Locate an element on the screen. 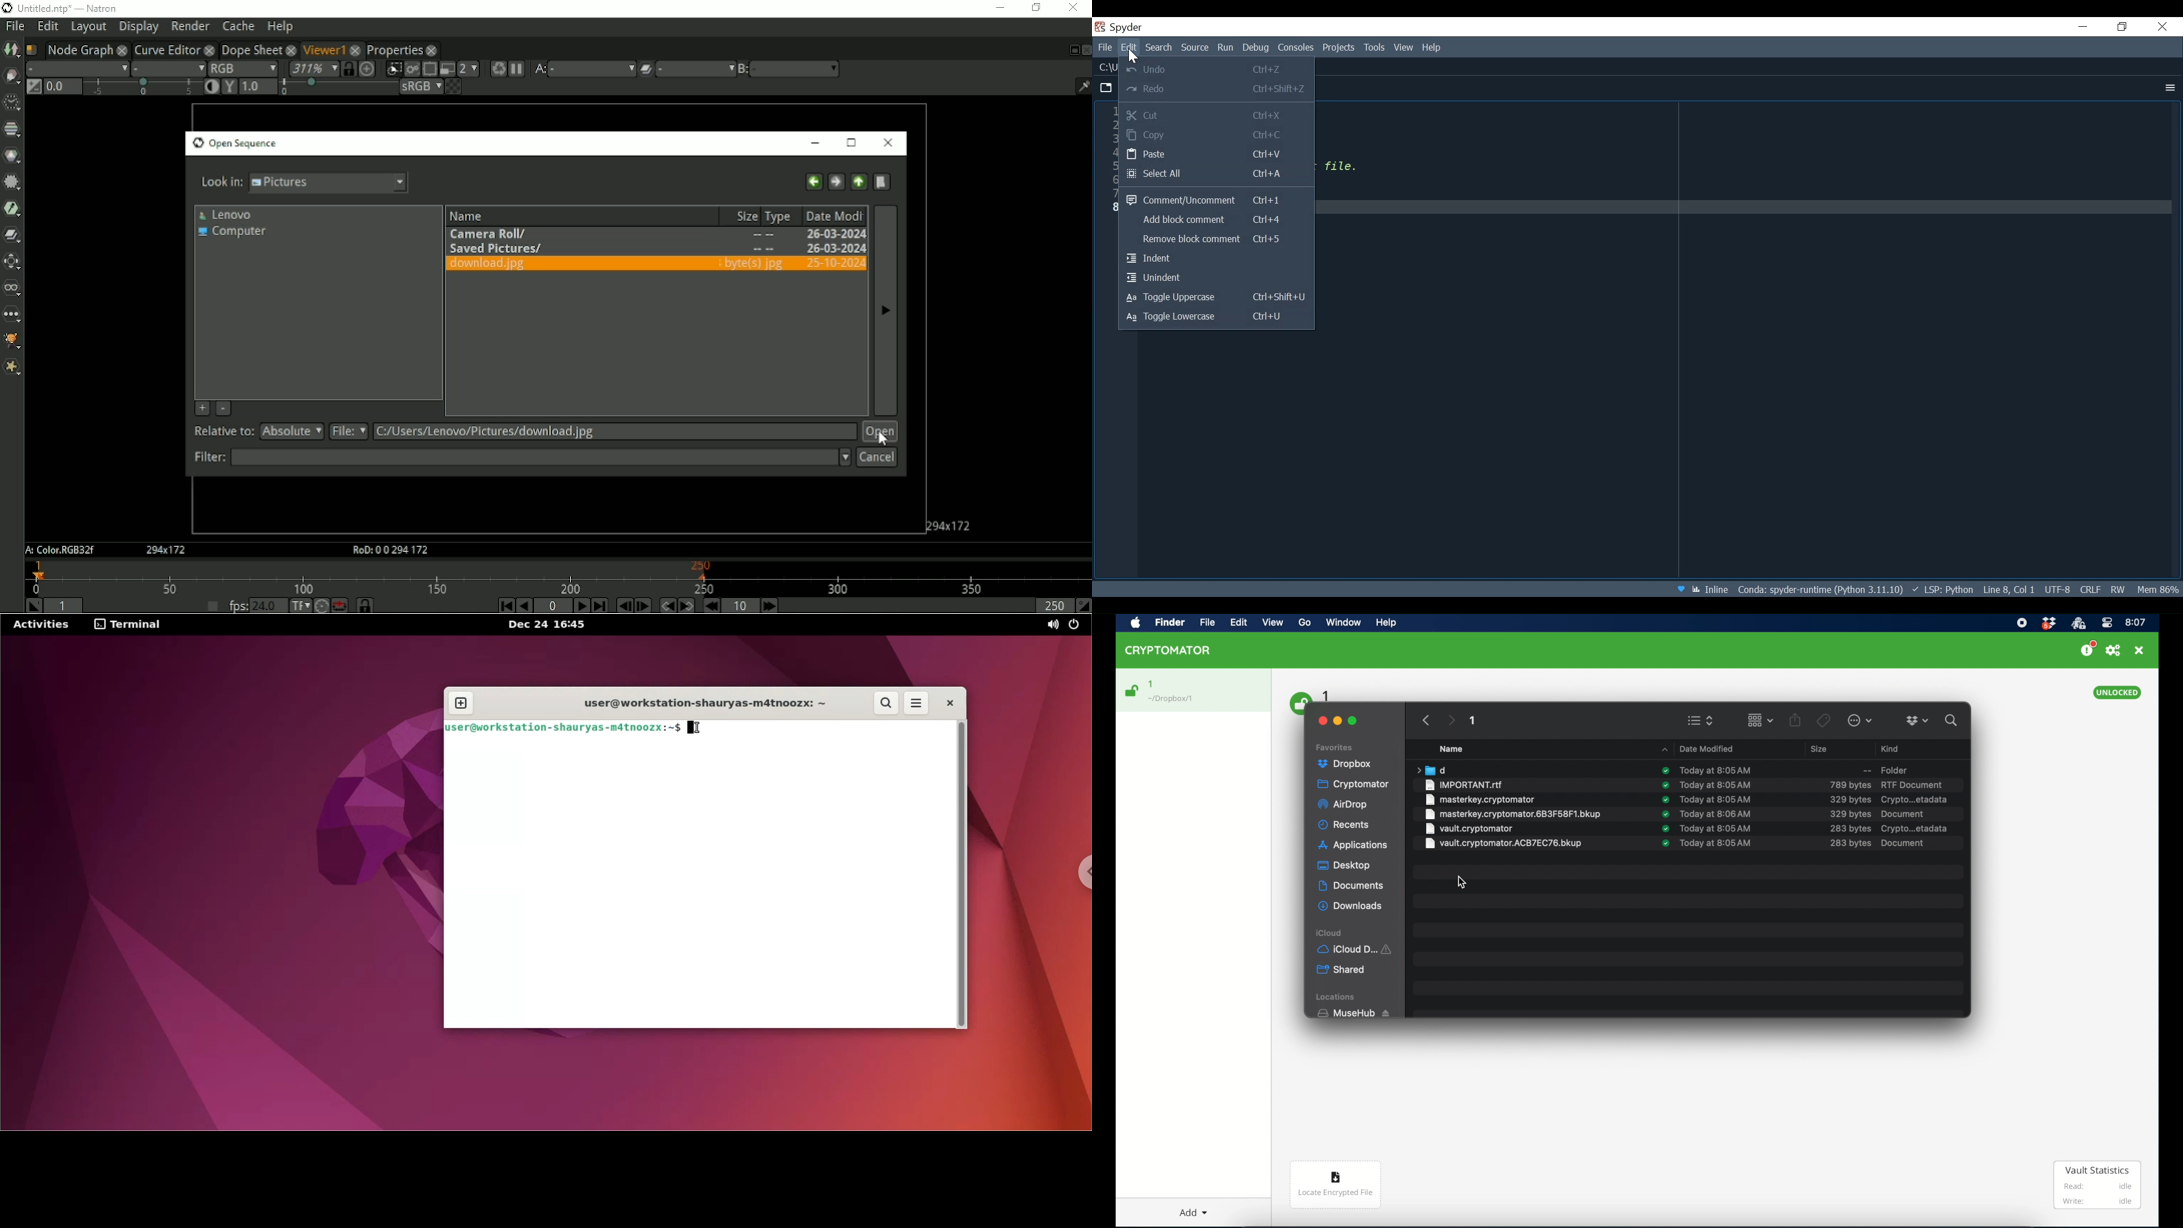  Size is located at coordinates (743, 216).